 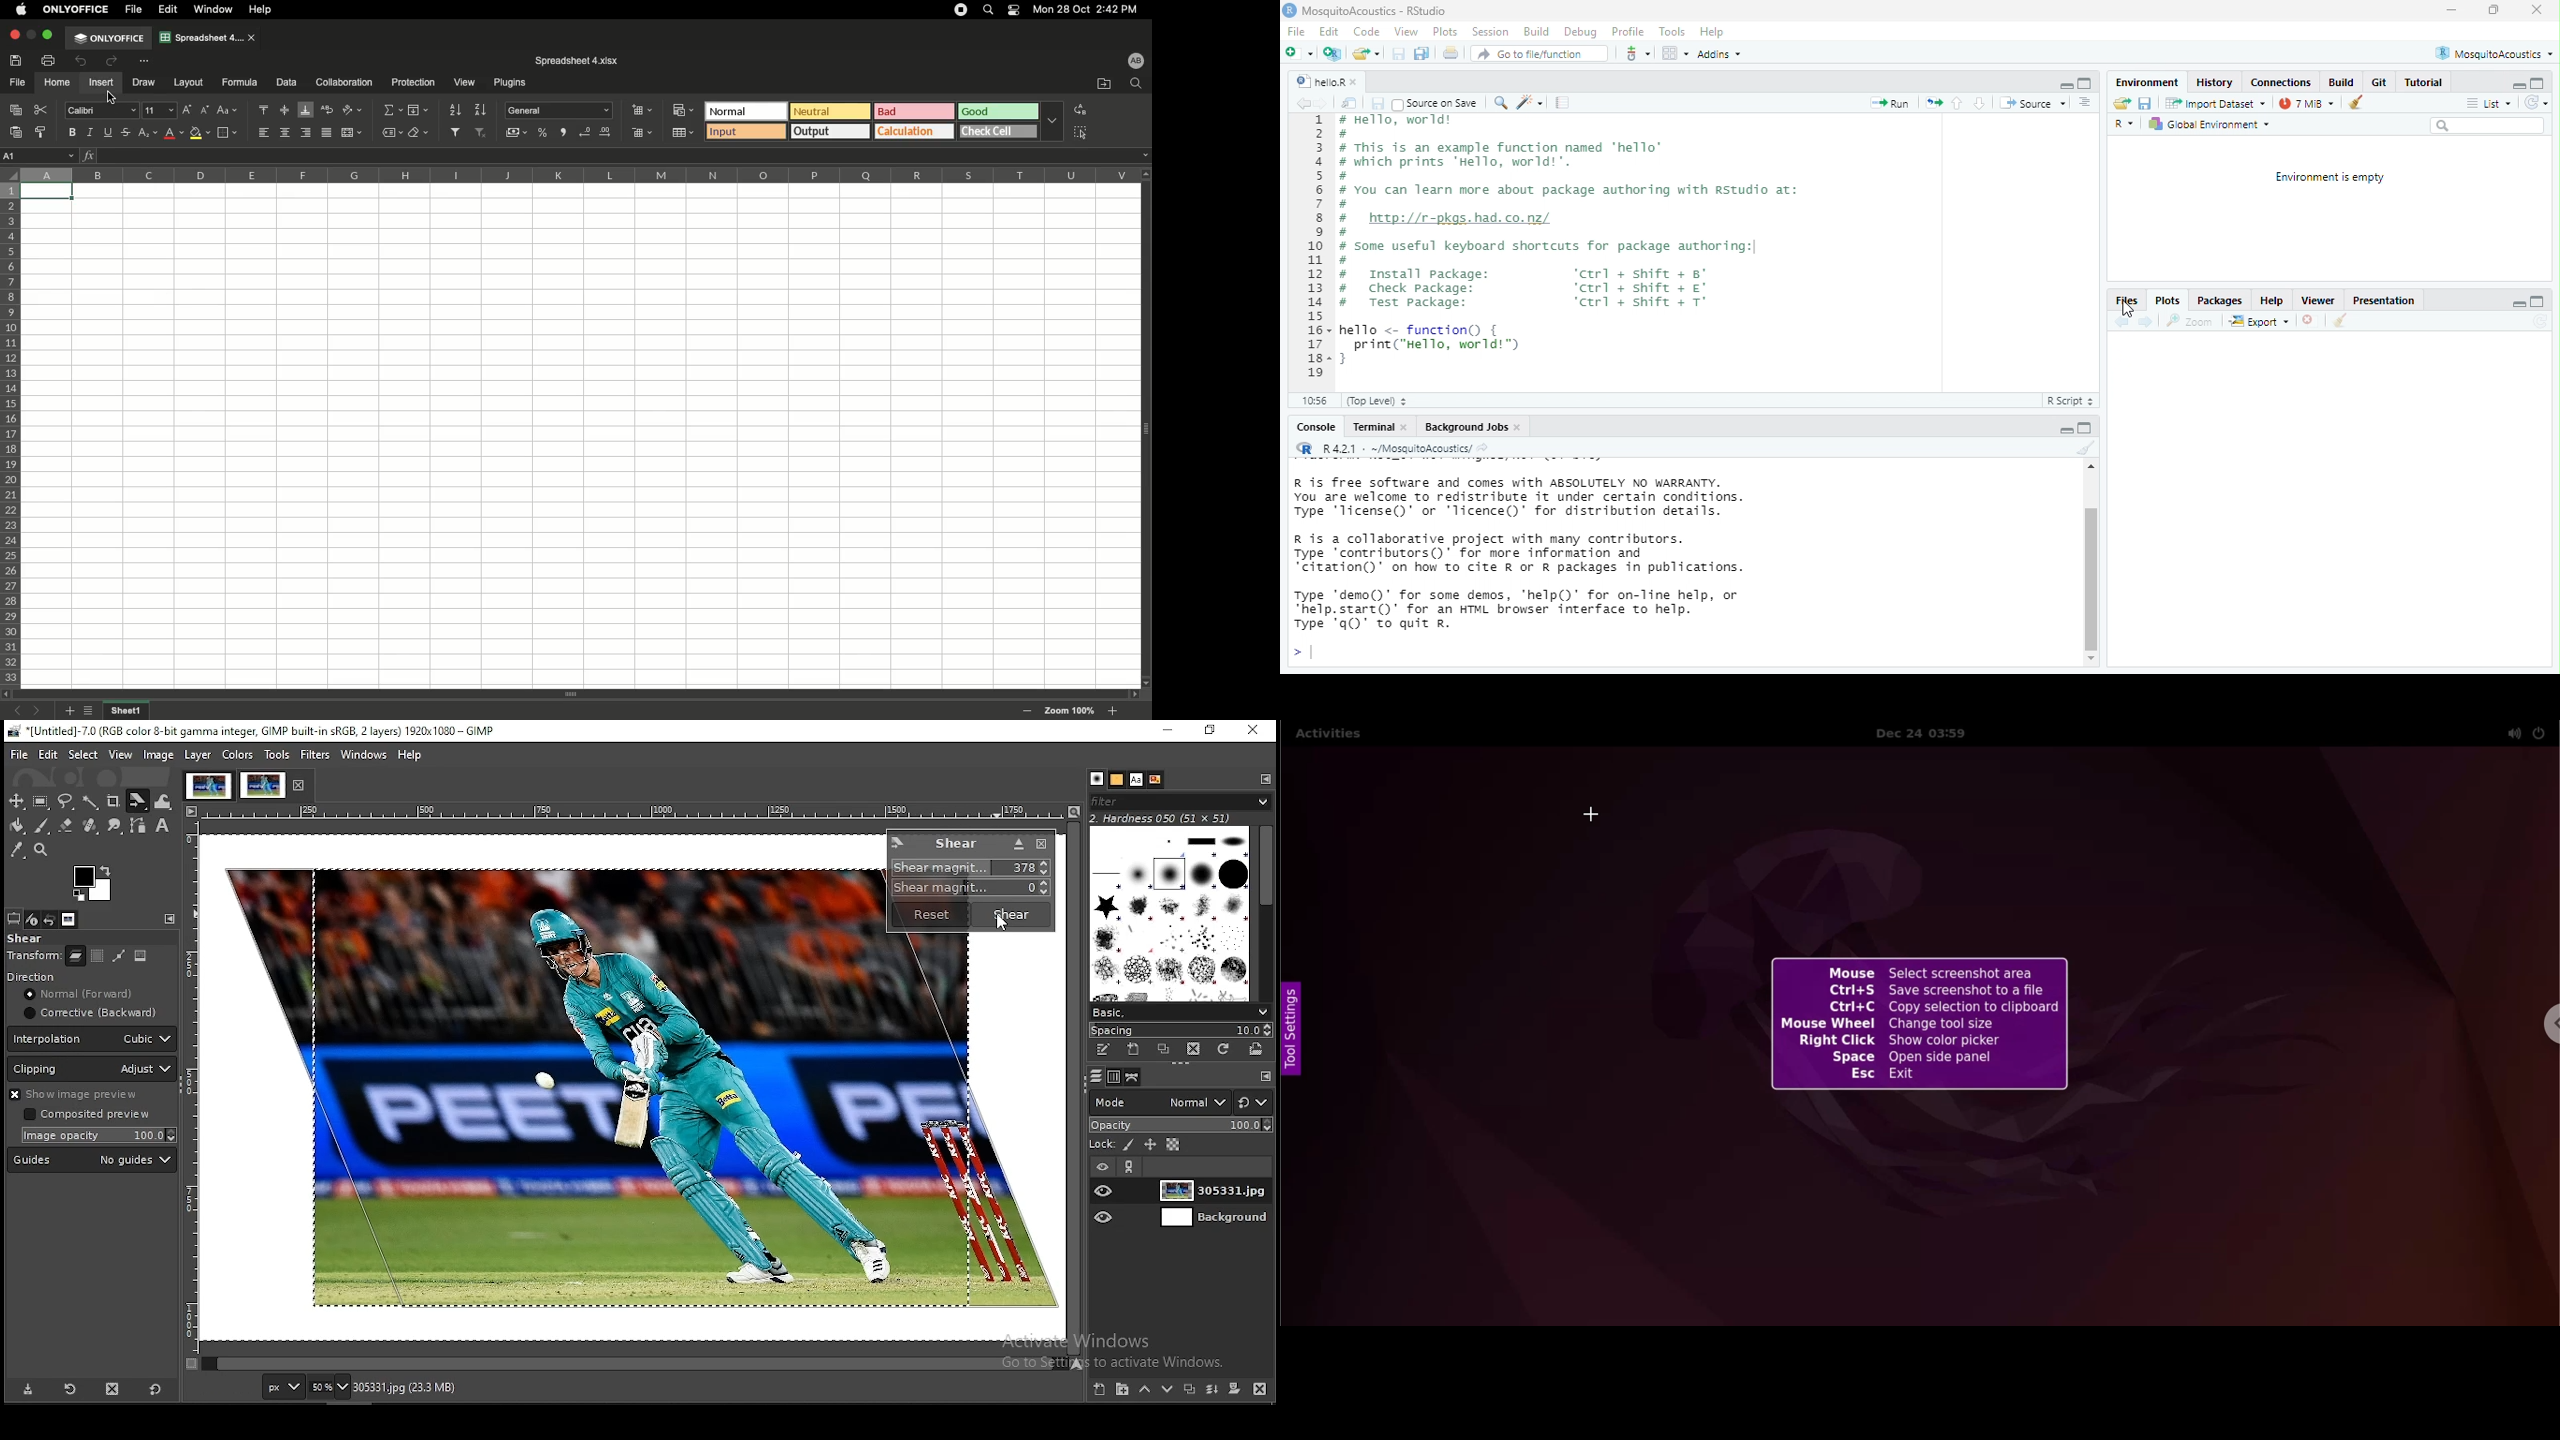 What do you see at coordinates (2122, 323) in the screenshot?
I see `go back` at bounding box center [2122, 323].